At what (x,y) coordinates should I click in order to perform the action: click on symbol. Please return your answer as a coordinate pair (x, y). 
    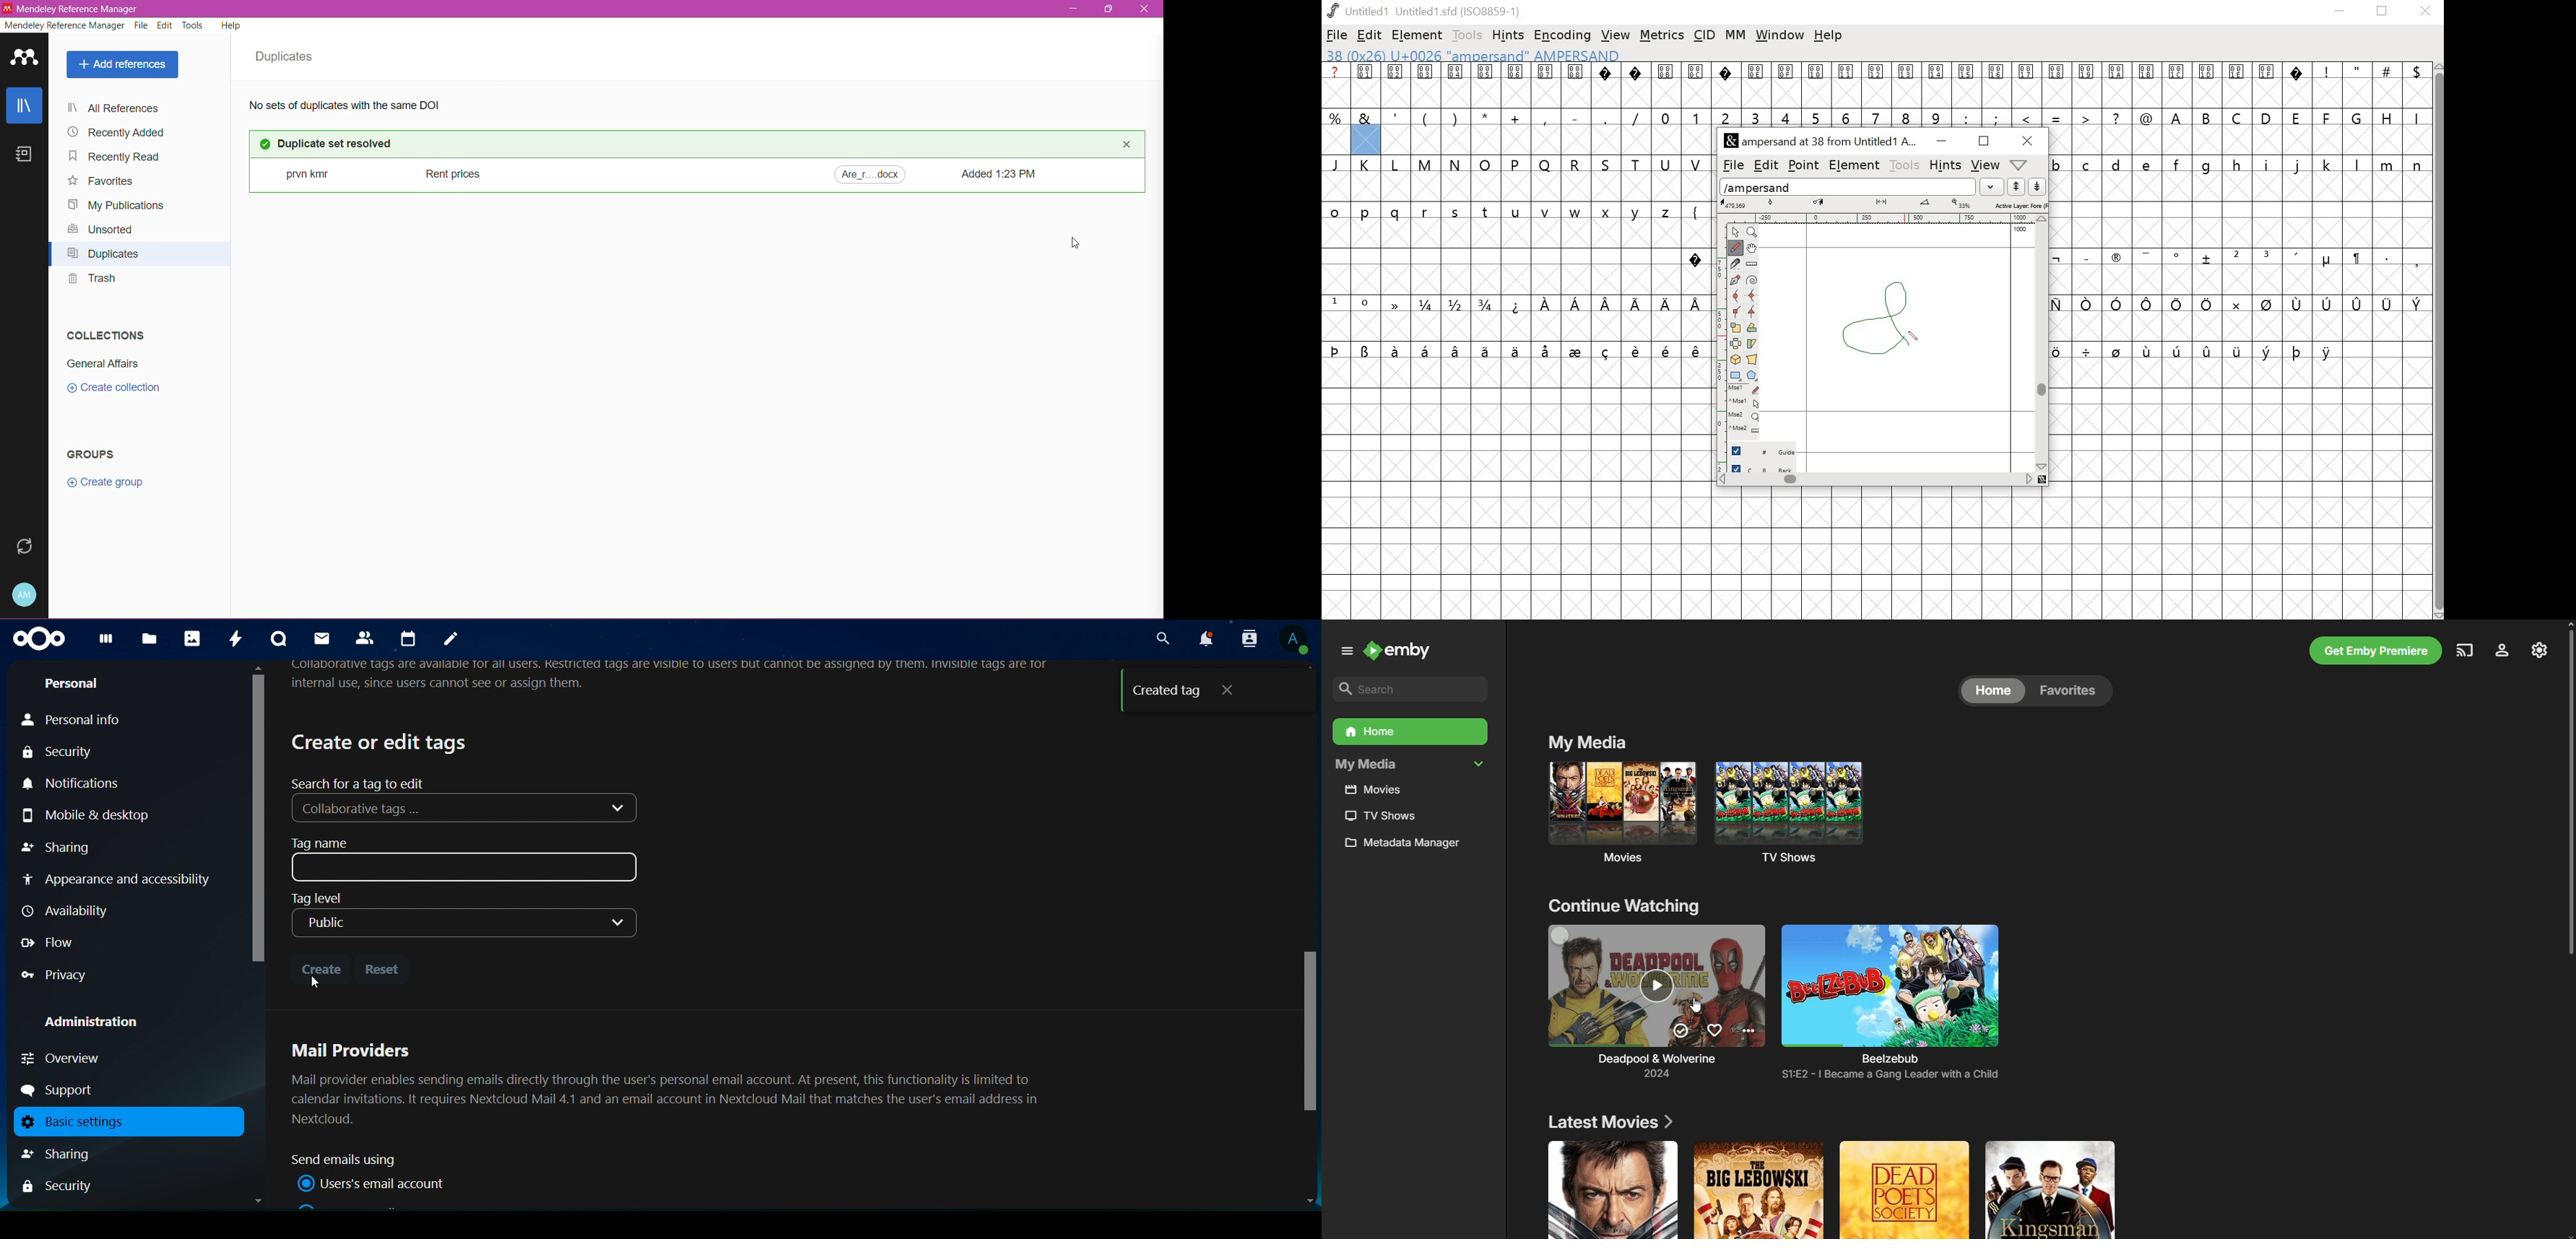
    Looking at the image, I should click on (2267, 350).